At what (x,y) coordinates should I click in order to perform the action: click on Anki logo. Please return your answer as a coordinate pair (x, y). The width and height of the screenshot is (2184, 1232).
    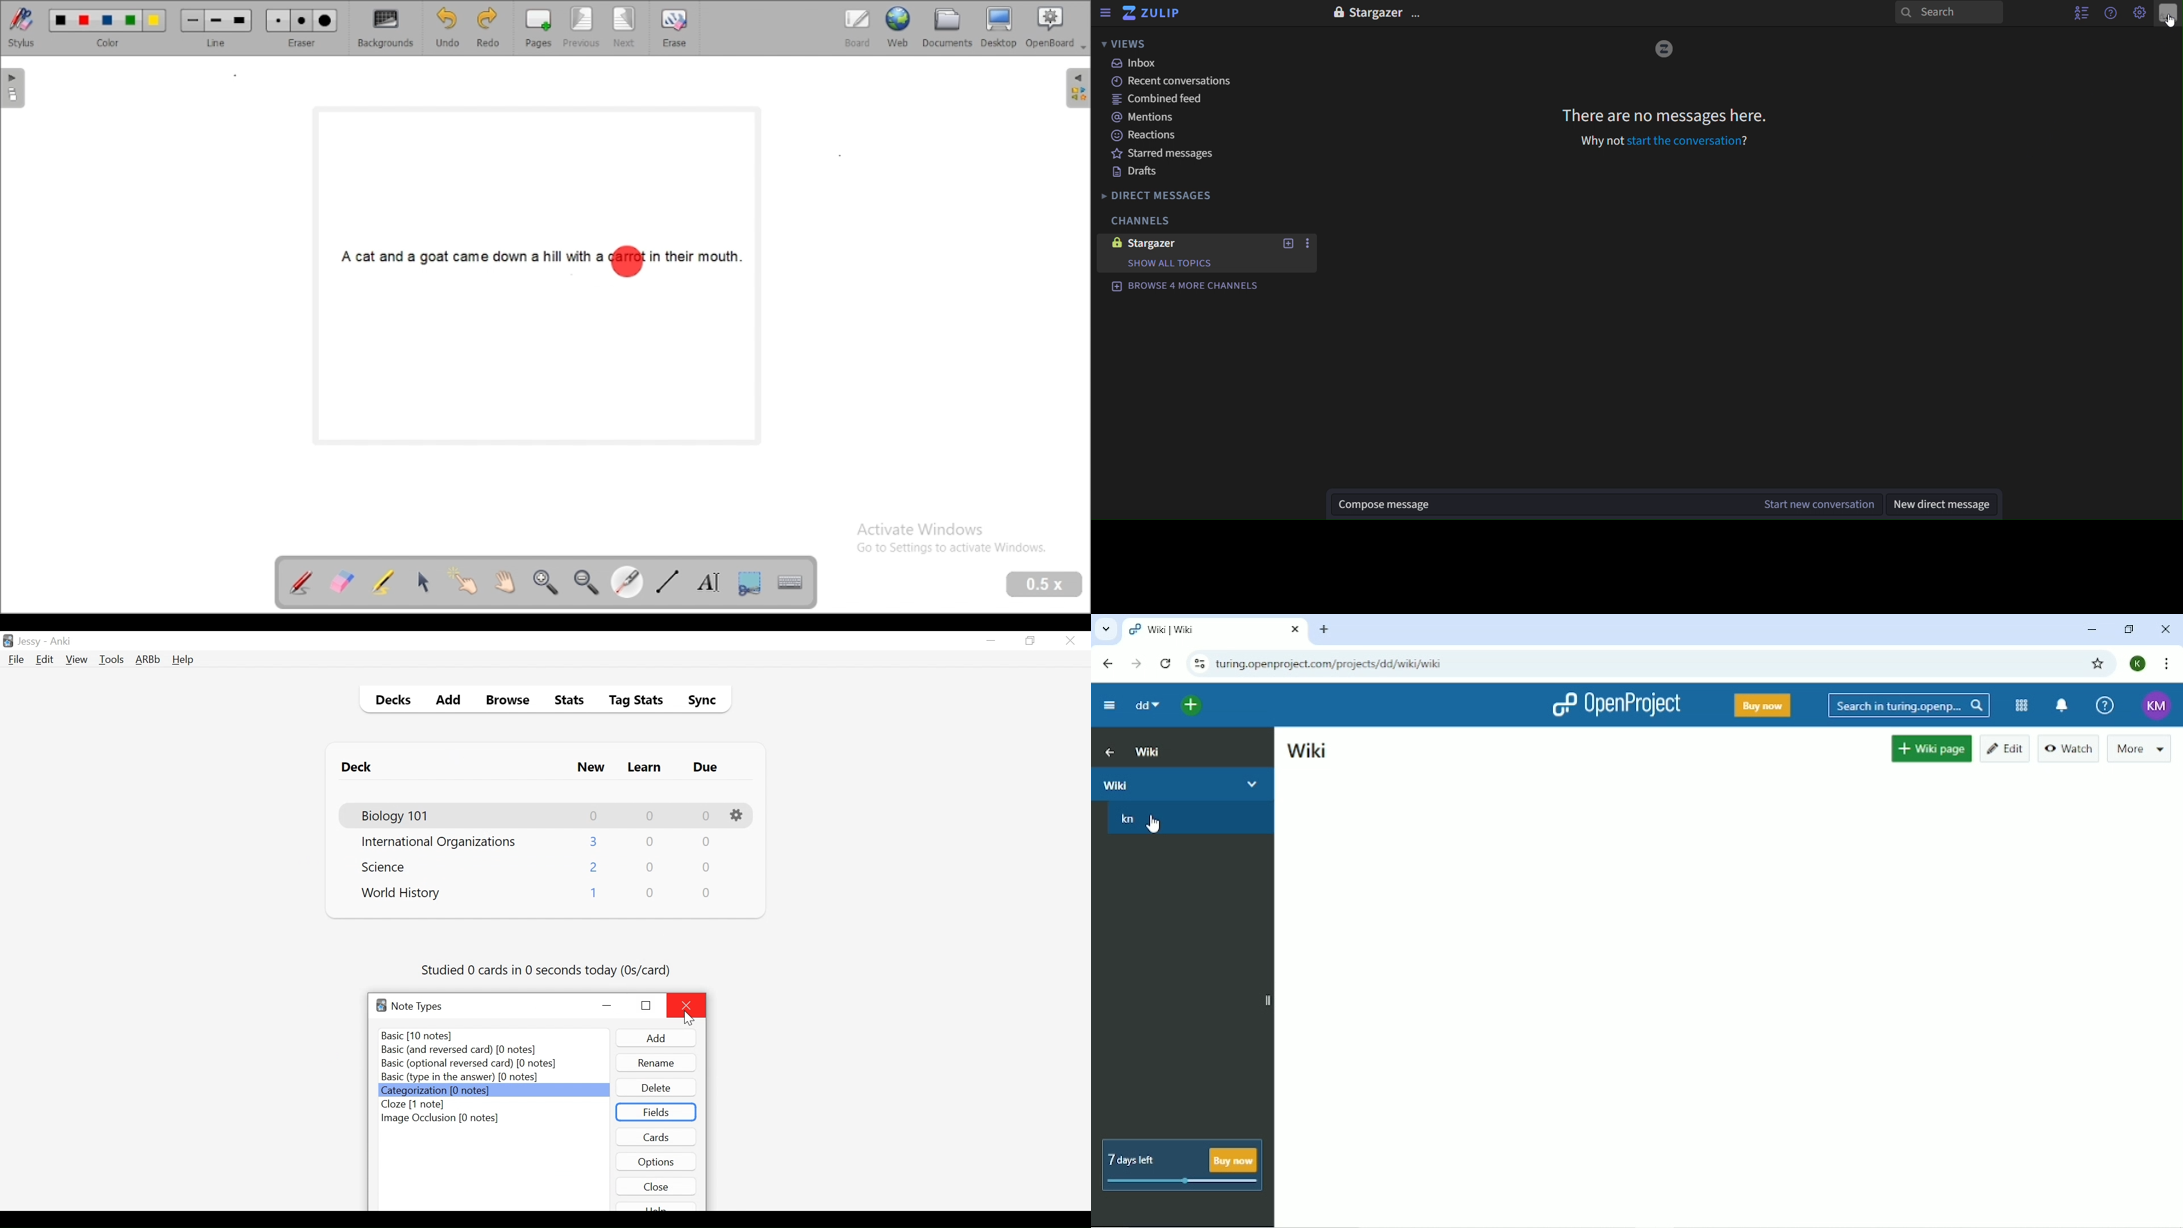
    Looking at the image, I should click on (381, 1005).